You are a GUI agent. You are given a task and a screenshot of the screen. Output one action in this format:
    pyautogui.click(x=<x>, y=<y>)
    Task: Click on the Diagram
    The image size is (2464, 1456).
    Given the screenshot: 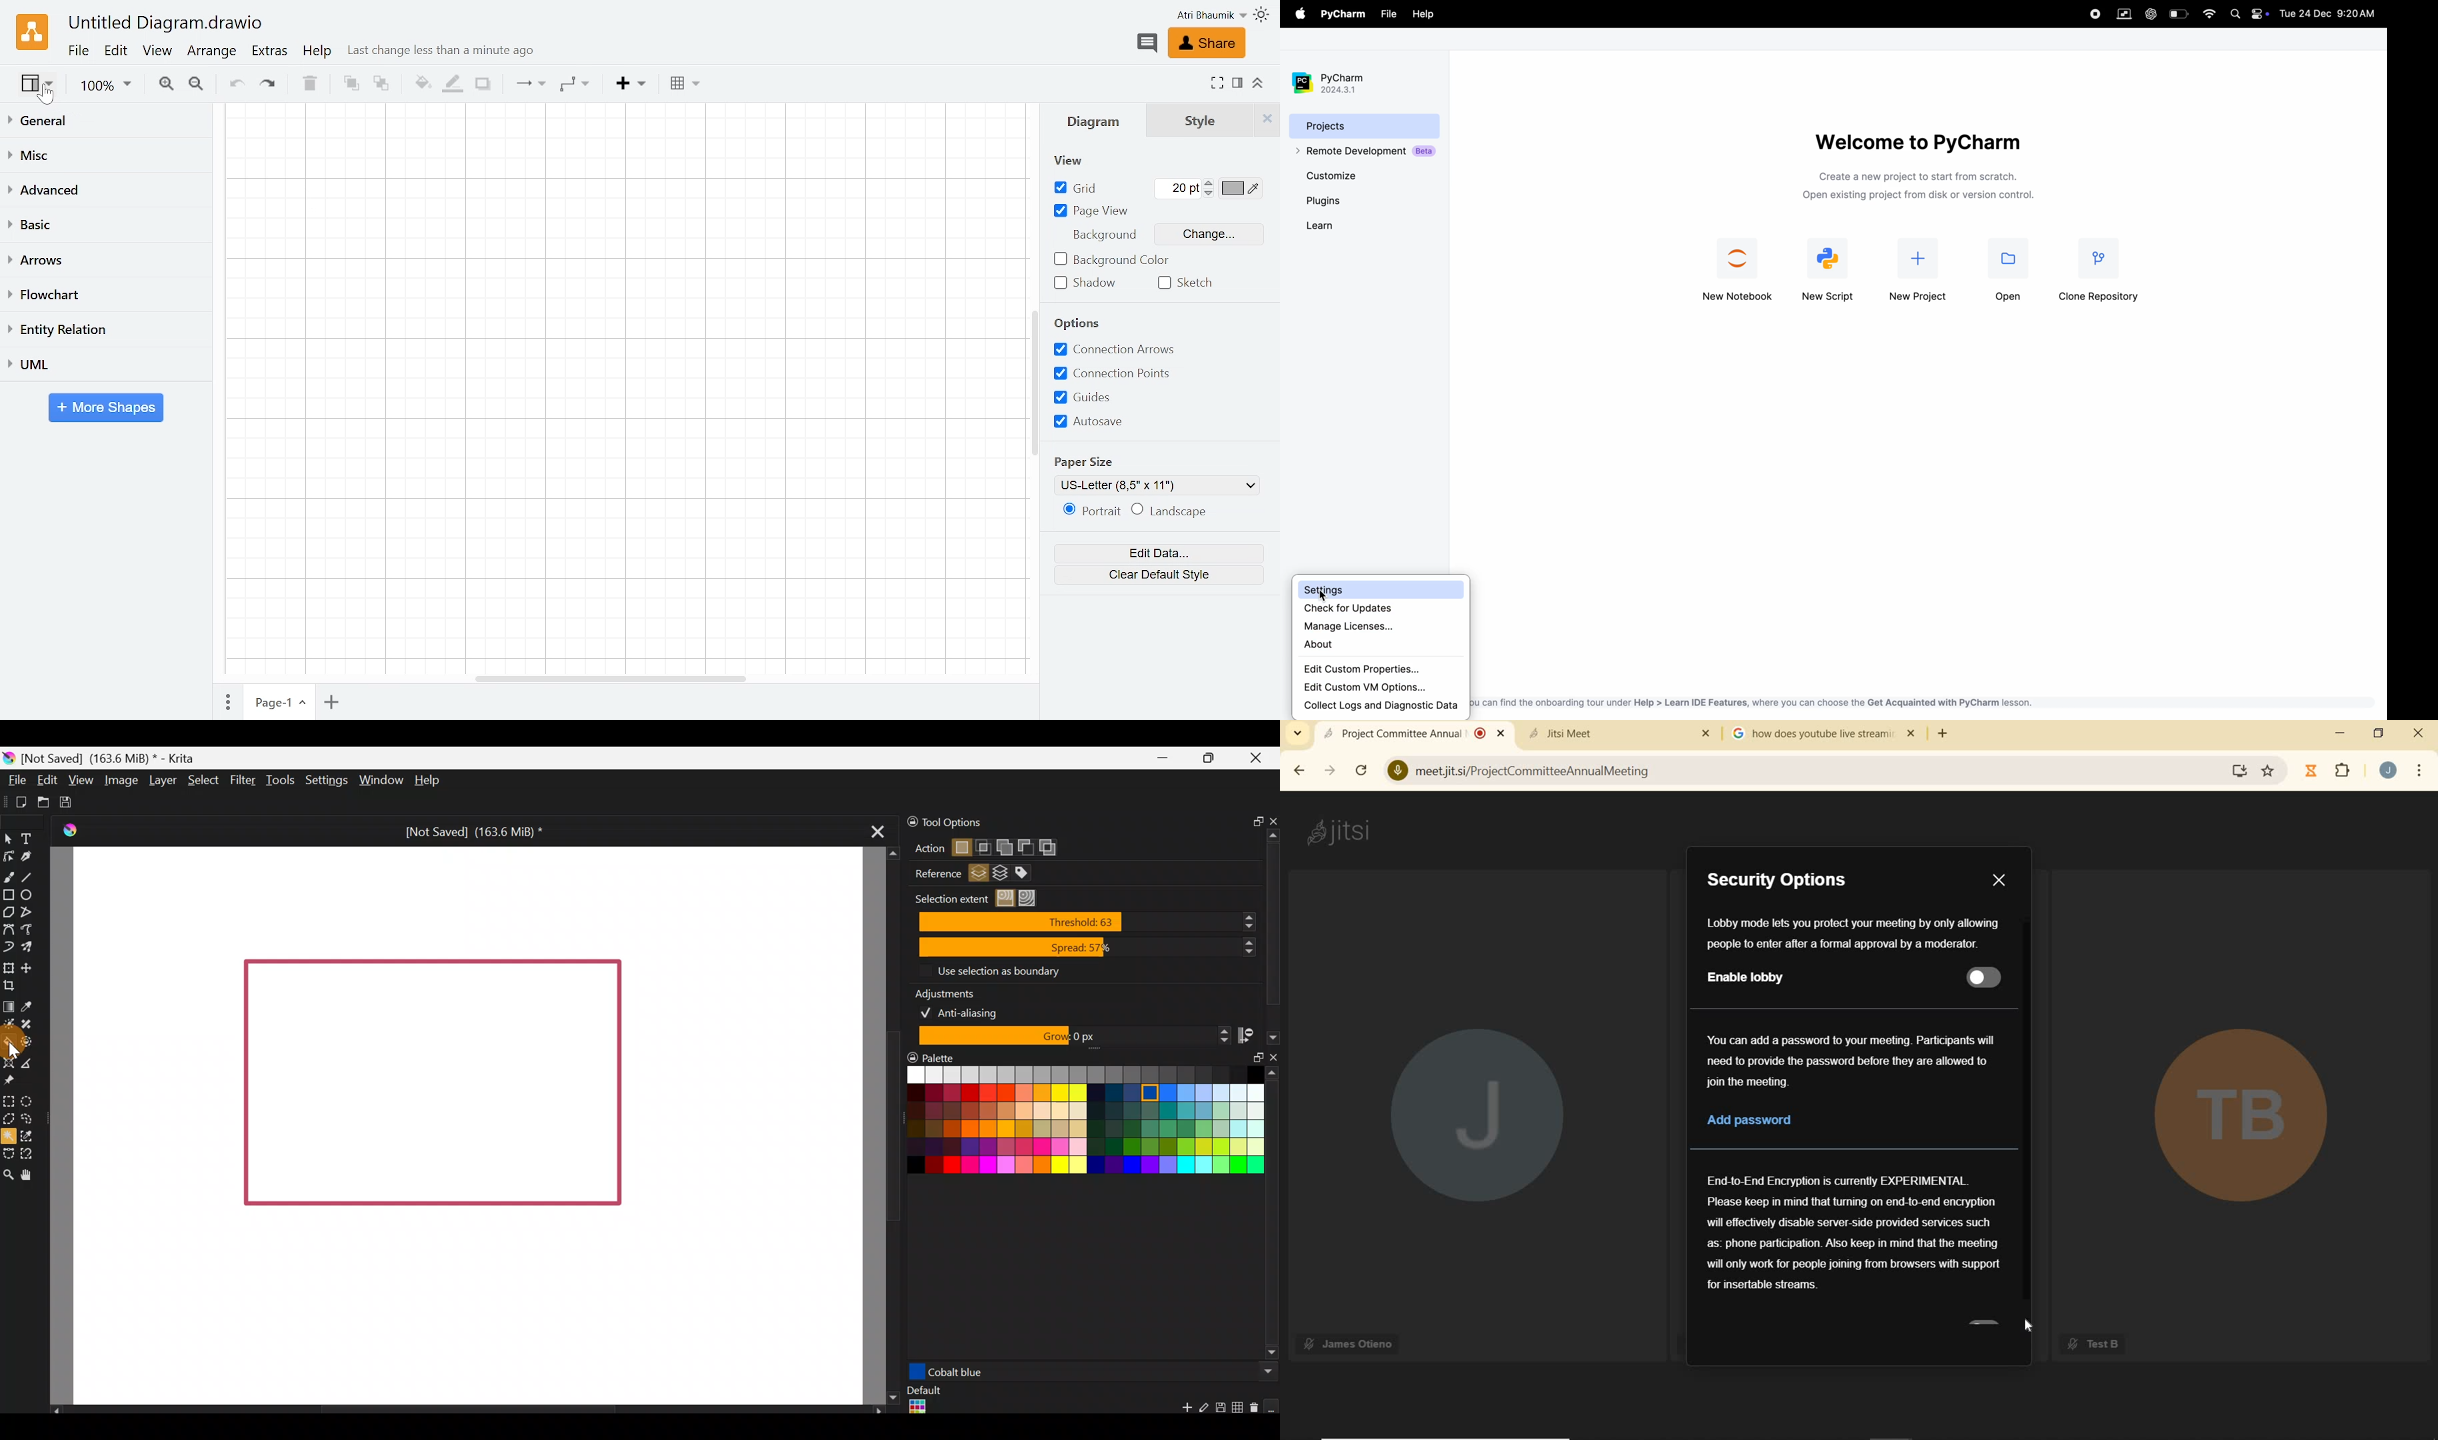 What is the action you would take?
    pyautogui.click(x=1101, y=121)
    